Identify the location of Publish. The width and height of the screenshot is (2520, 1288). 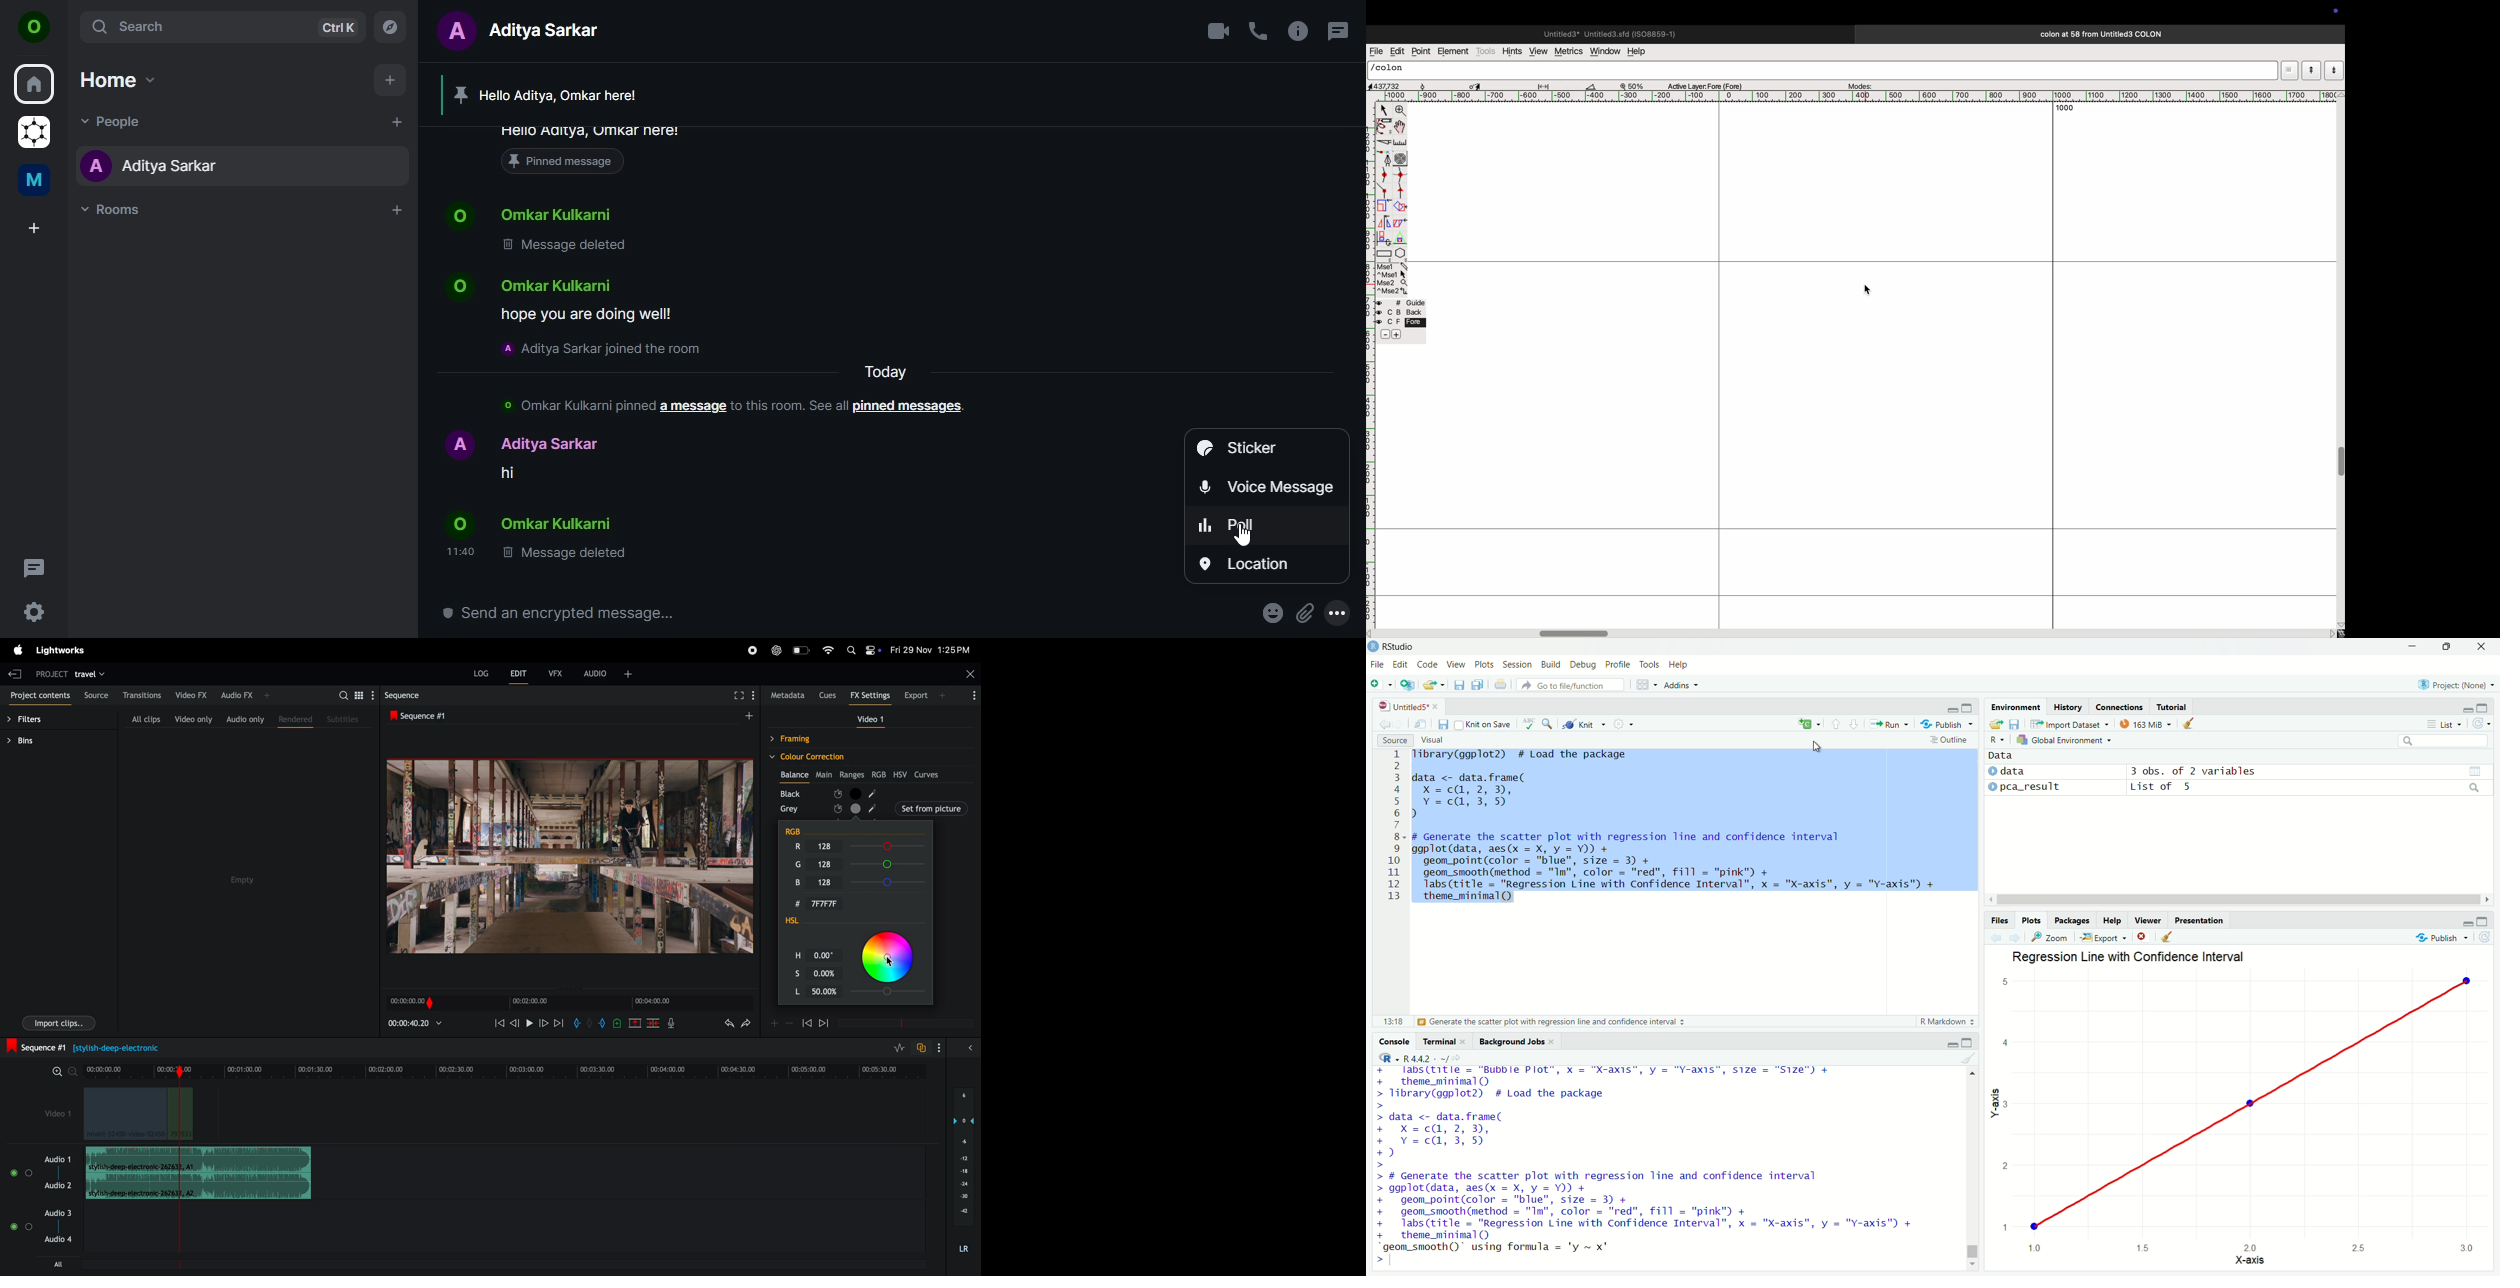
(1948, 723).